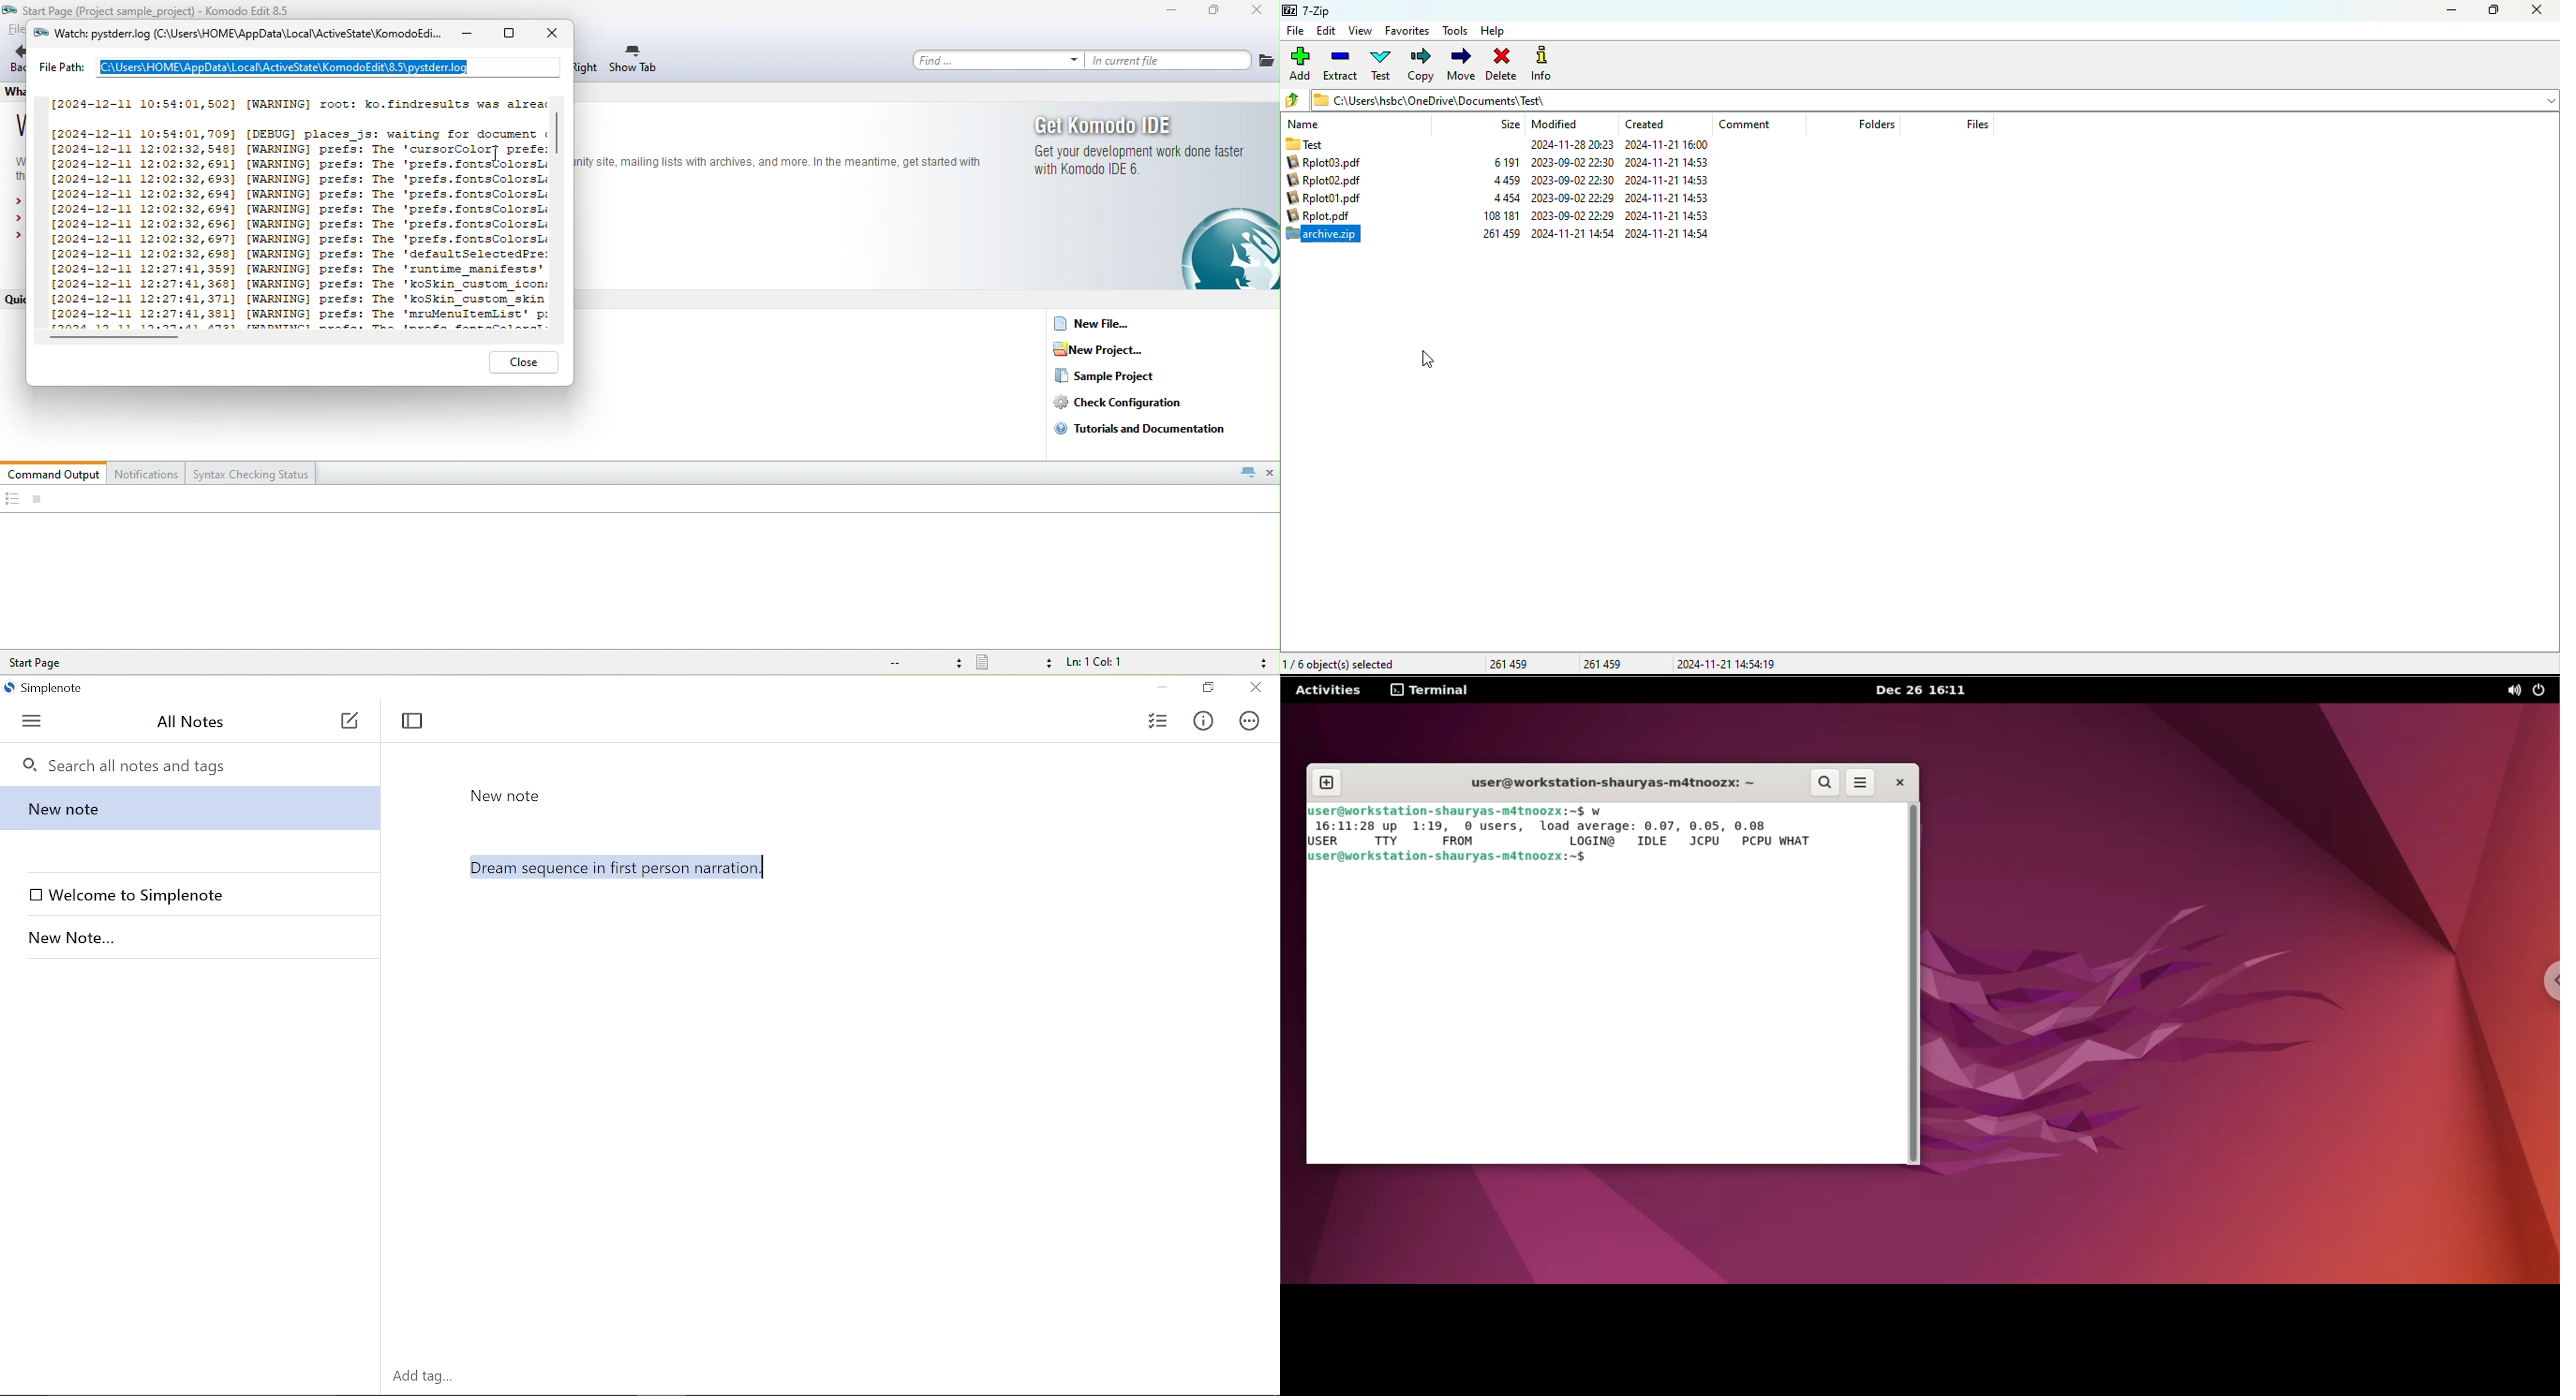 Image resolution: width=2576 pixels, height=1400 pixels. Describe the element at coordinates (1256, 689) in the screenshot. I see `Close` at that location.